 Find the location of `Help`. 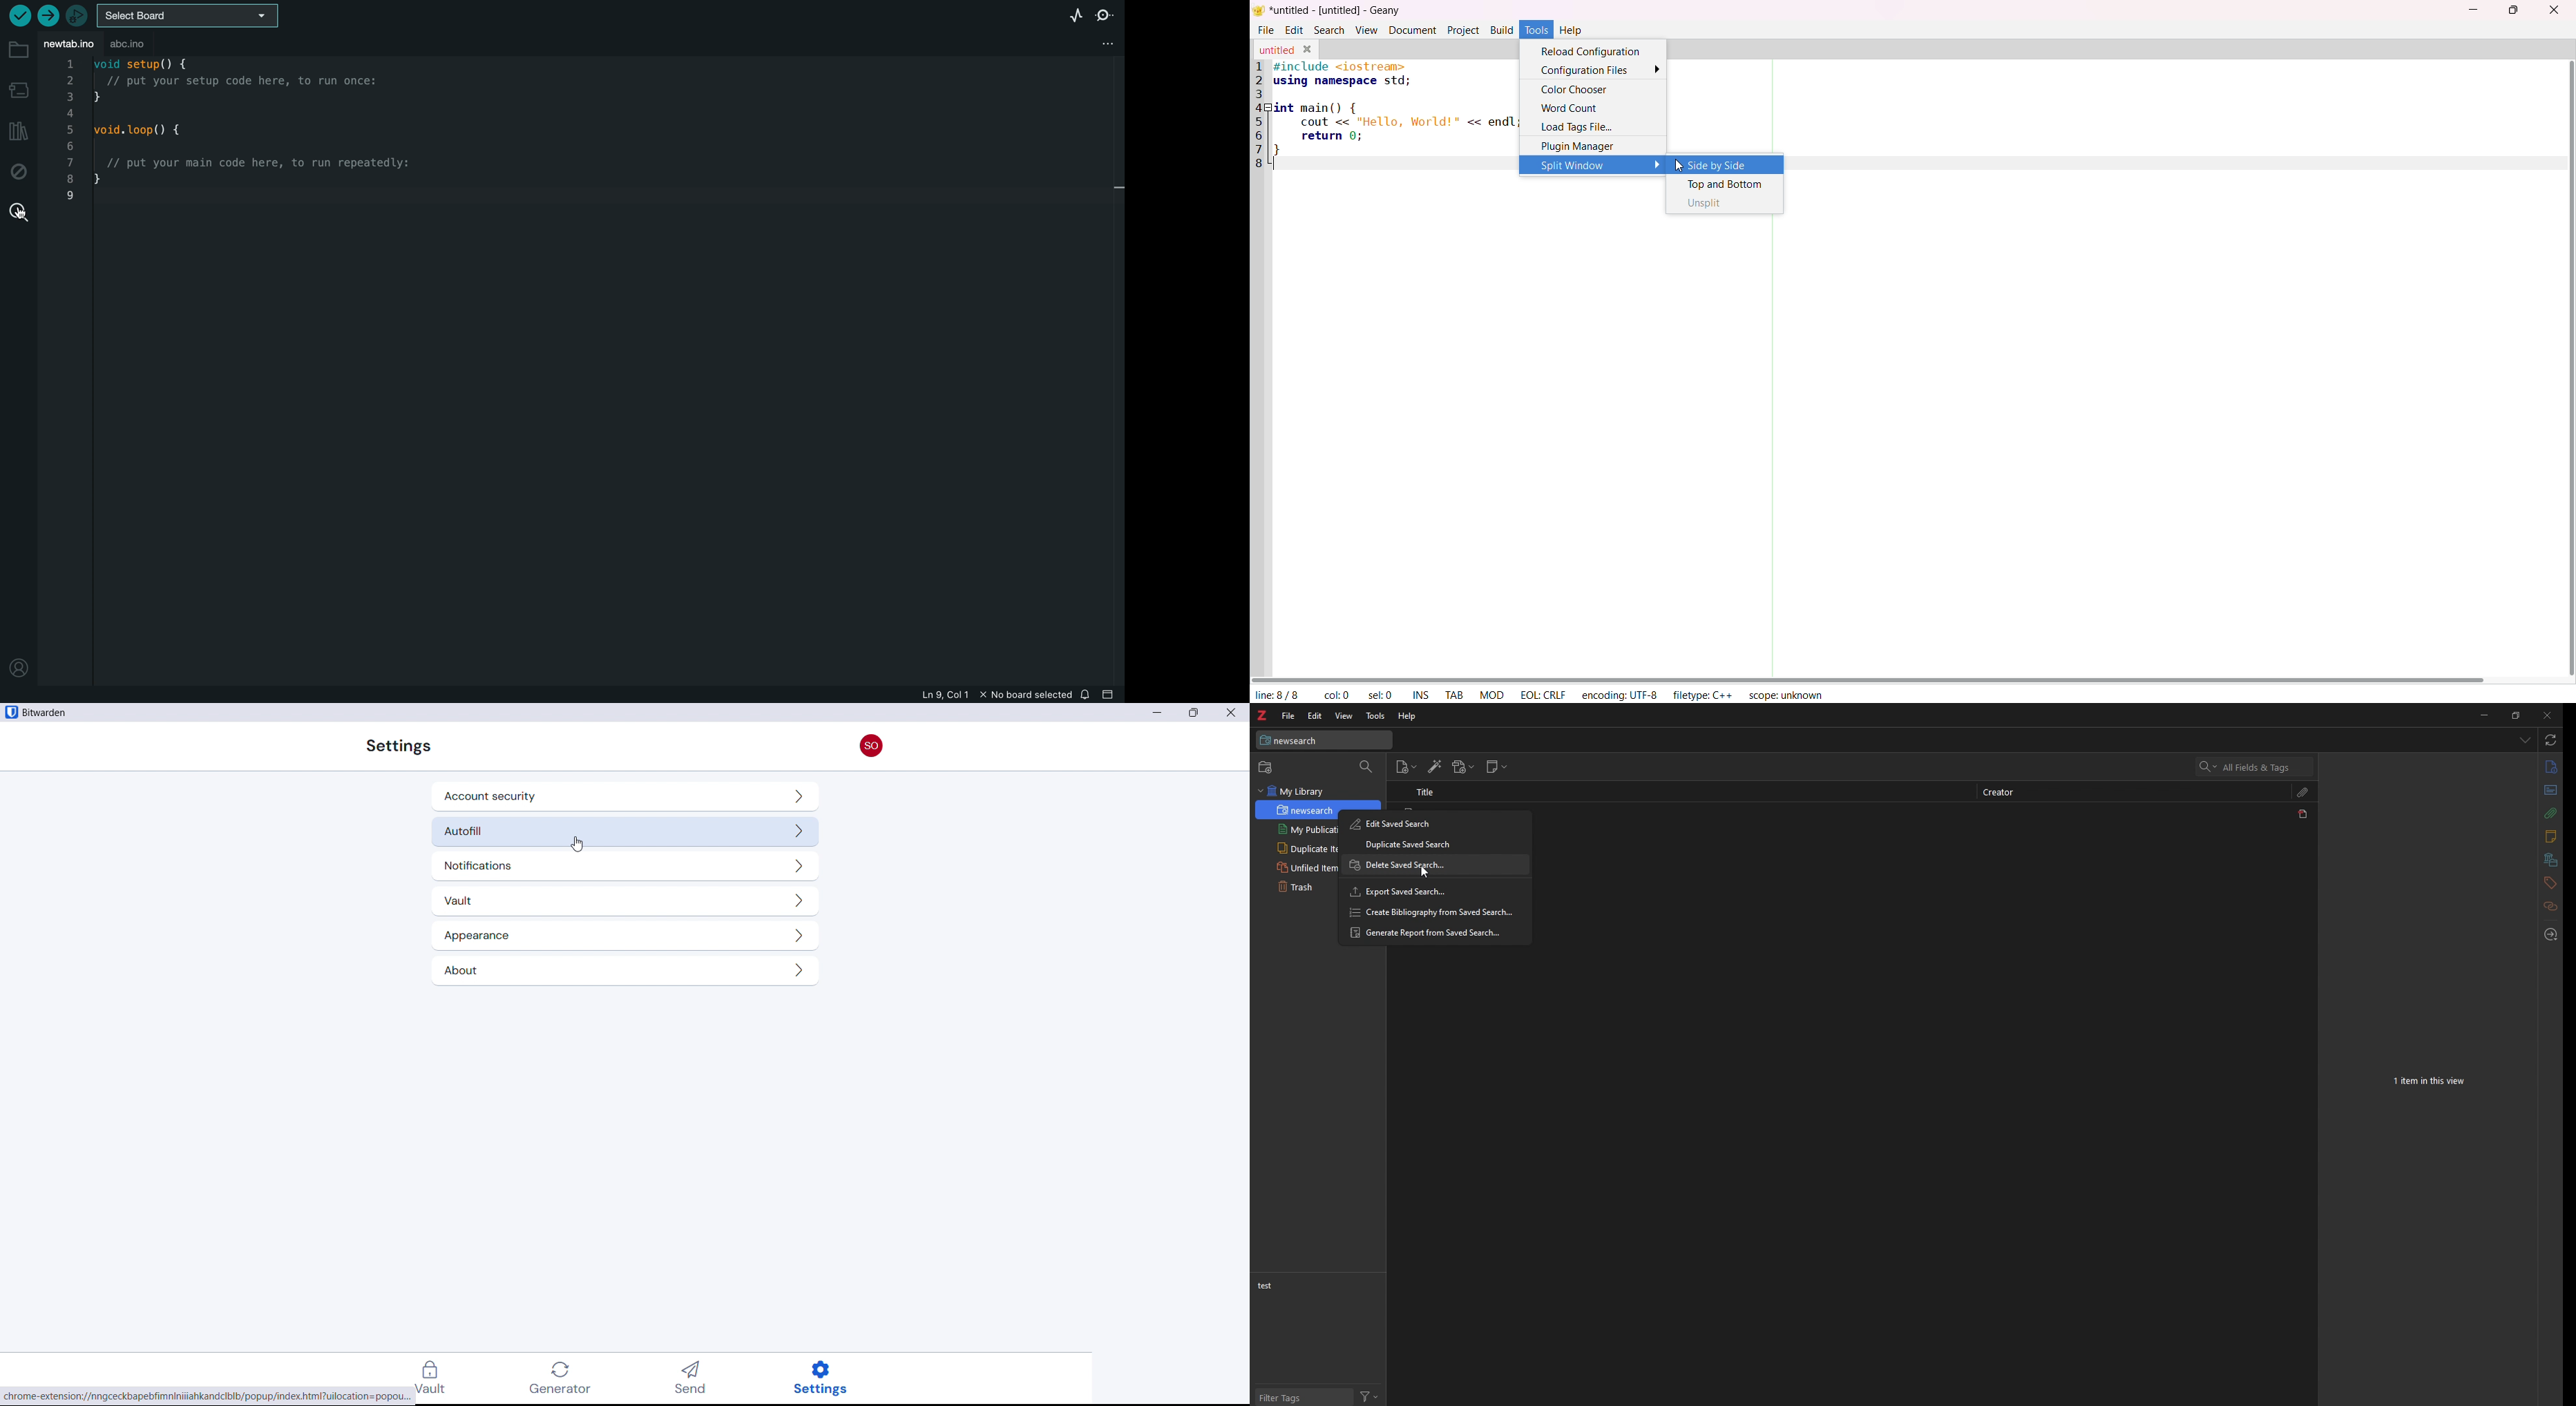

Help is located at coordinates (1574, 30).